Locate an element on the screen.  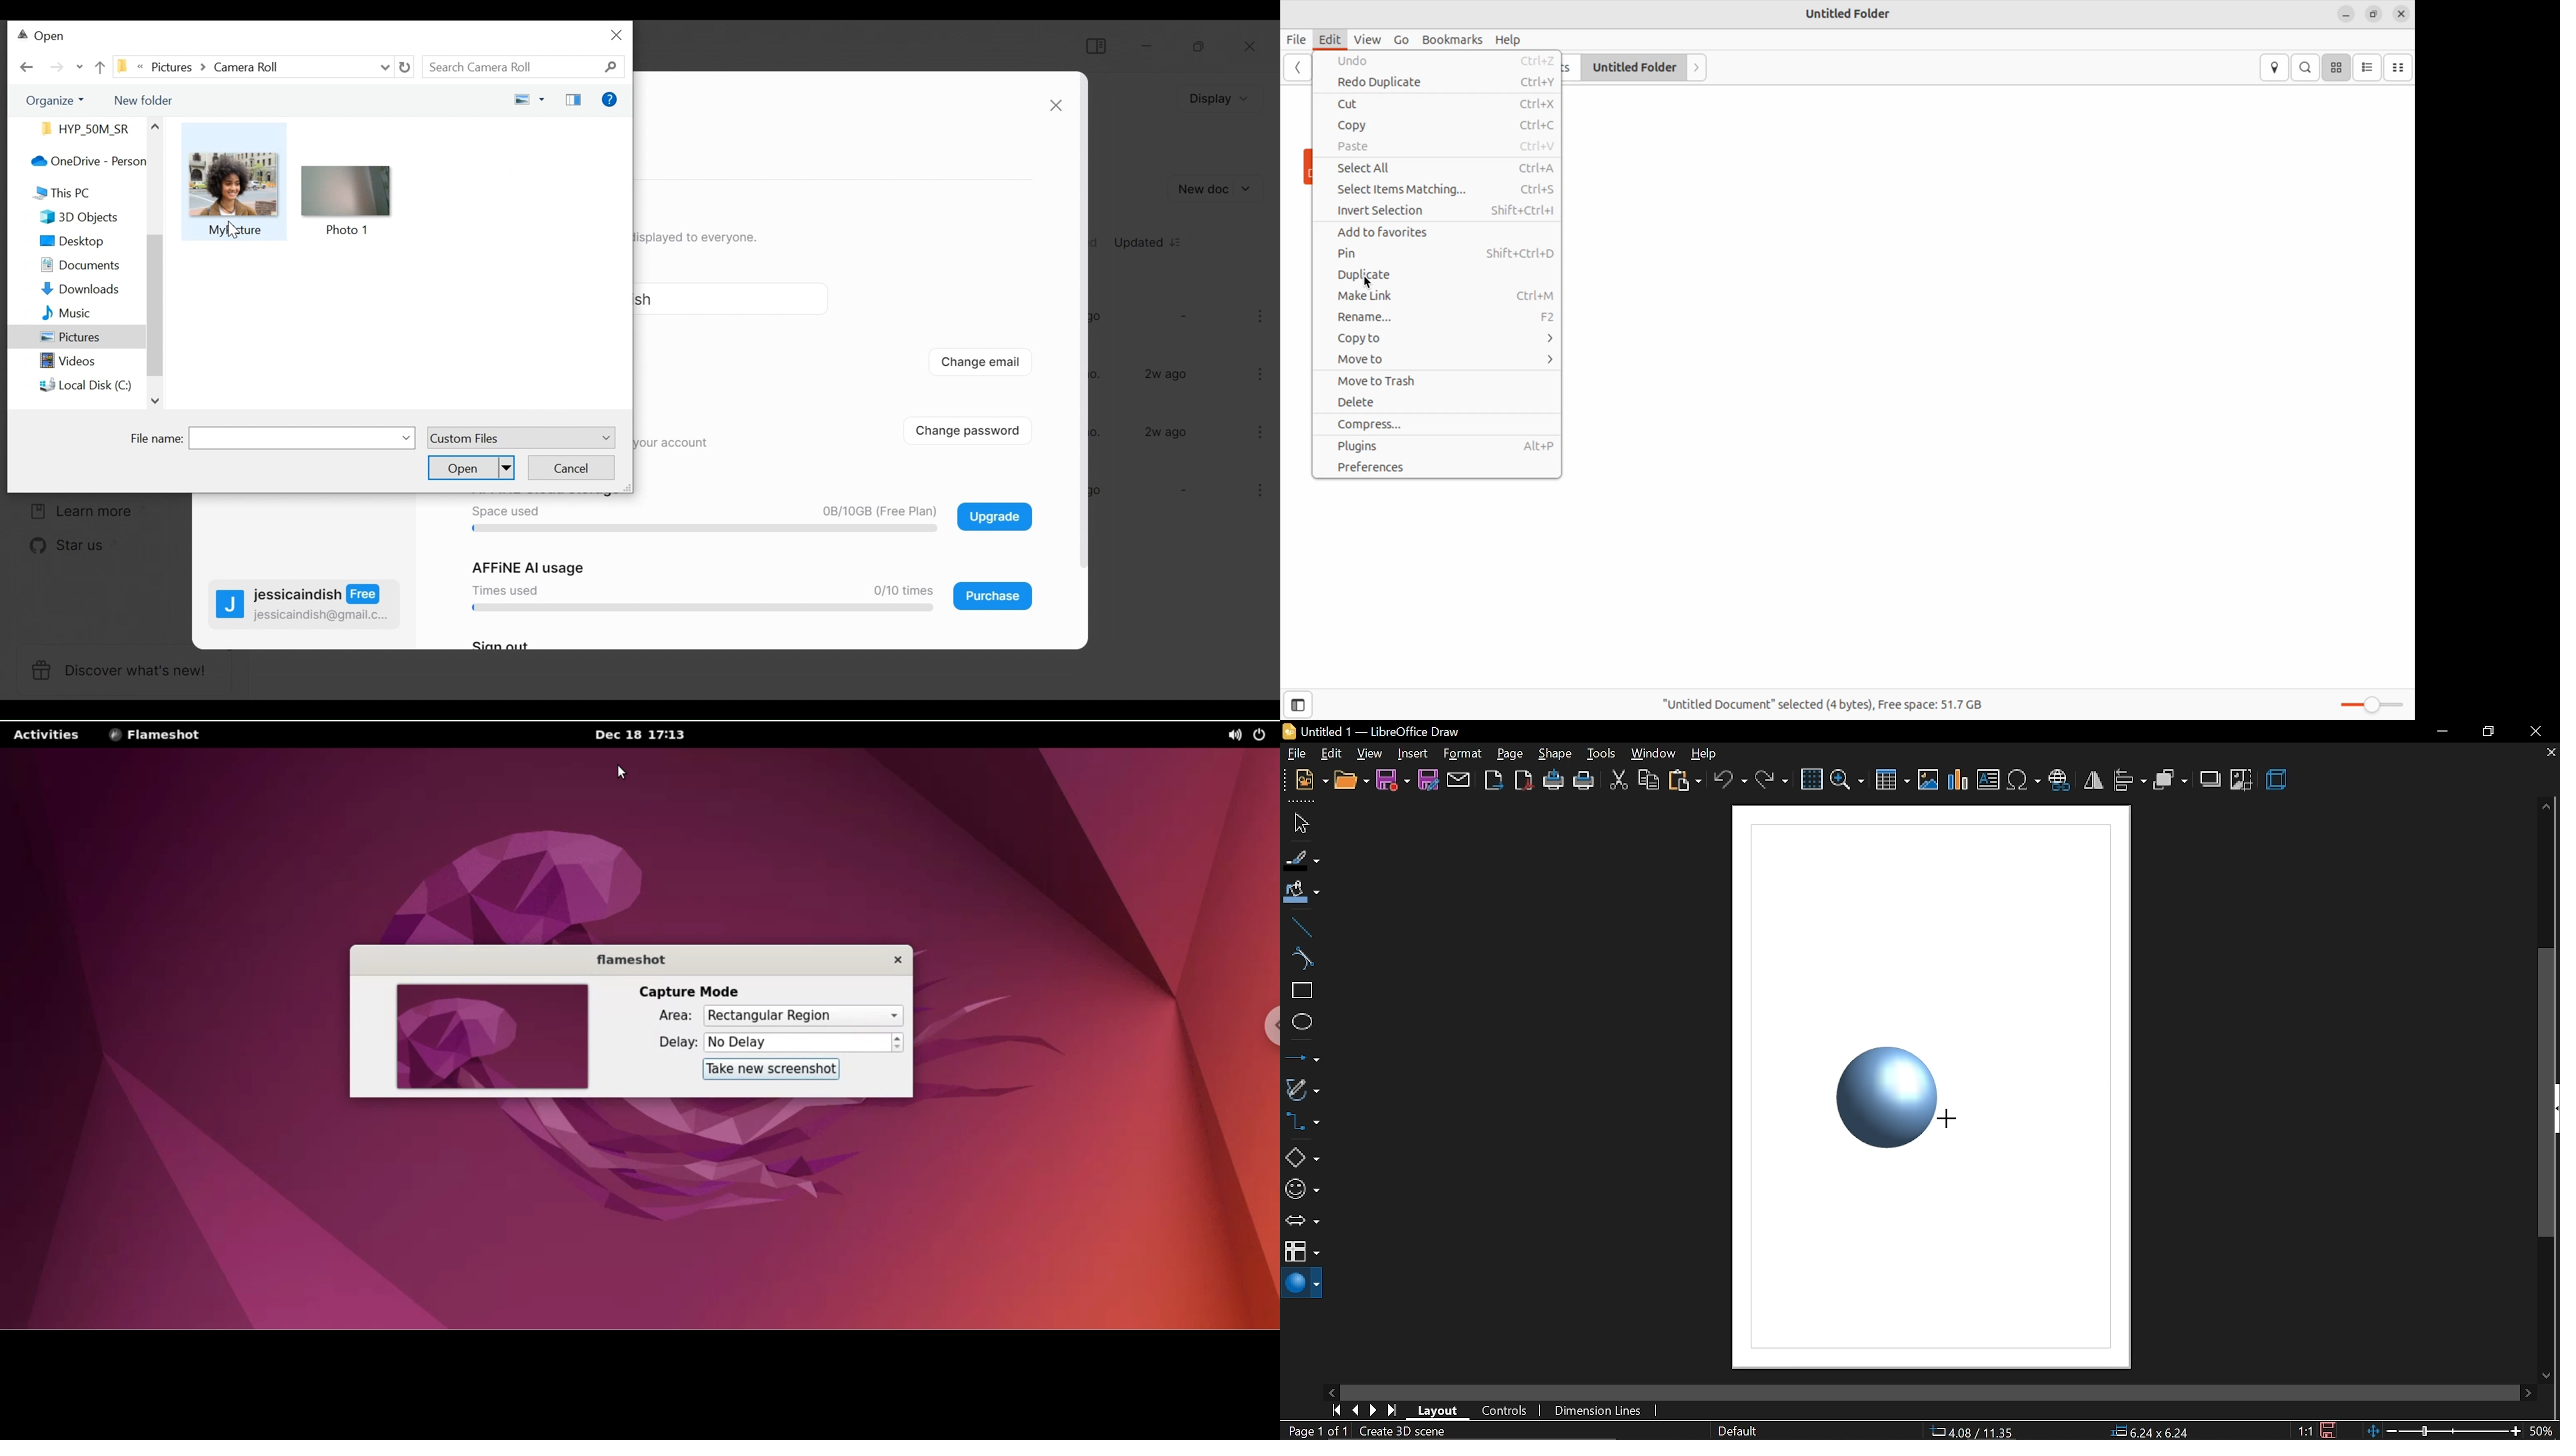
Discover what's new is located at coordinates (123, 671).